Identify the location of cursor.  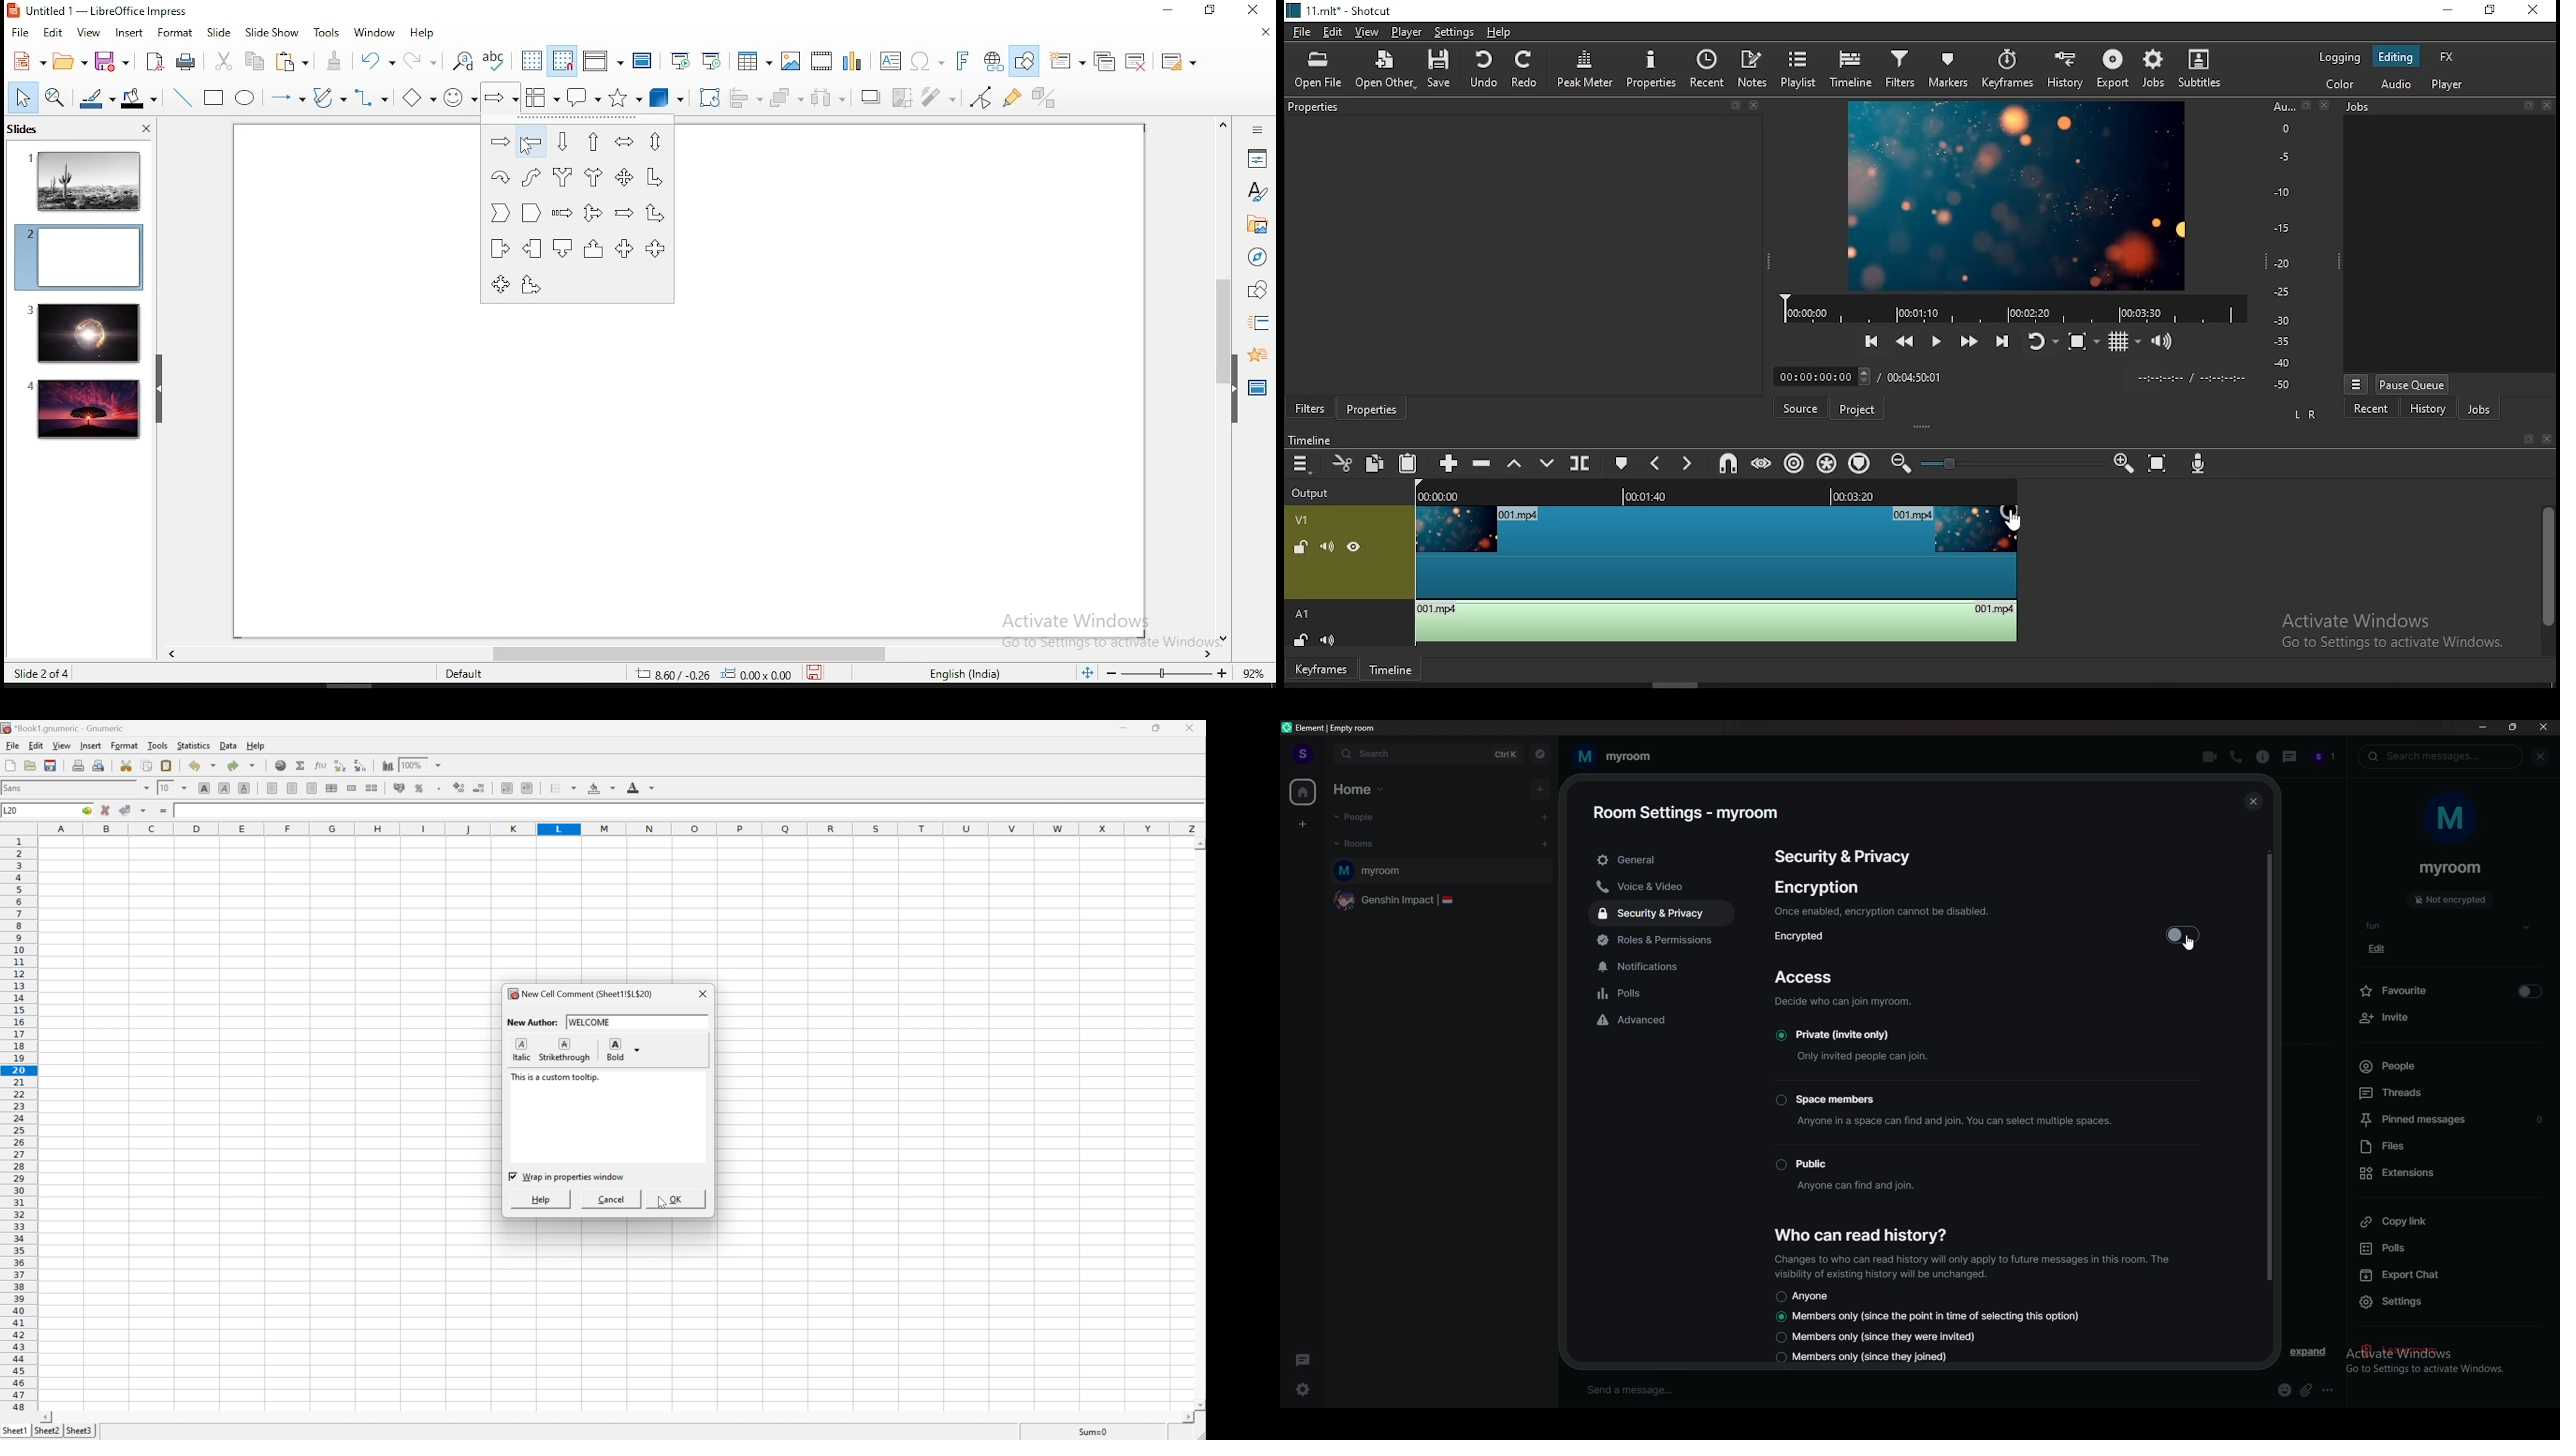
(2189, 945).